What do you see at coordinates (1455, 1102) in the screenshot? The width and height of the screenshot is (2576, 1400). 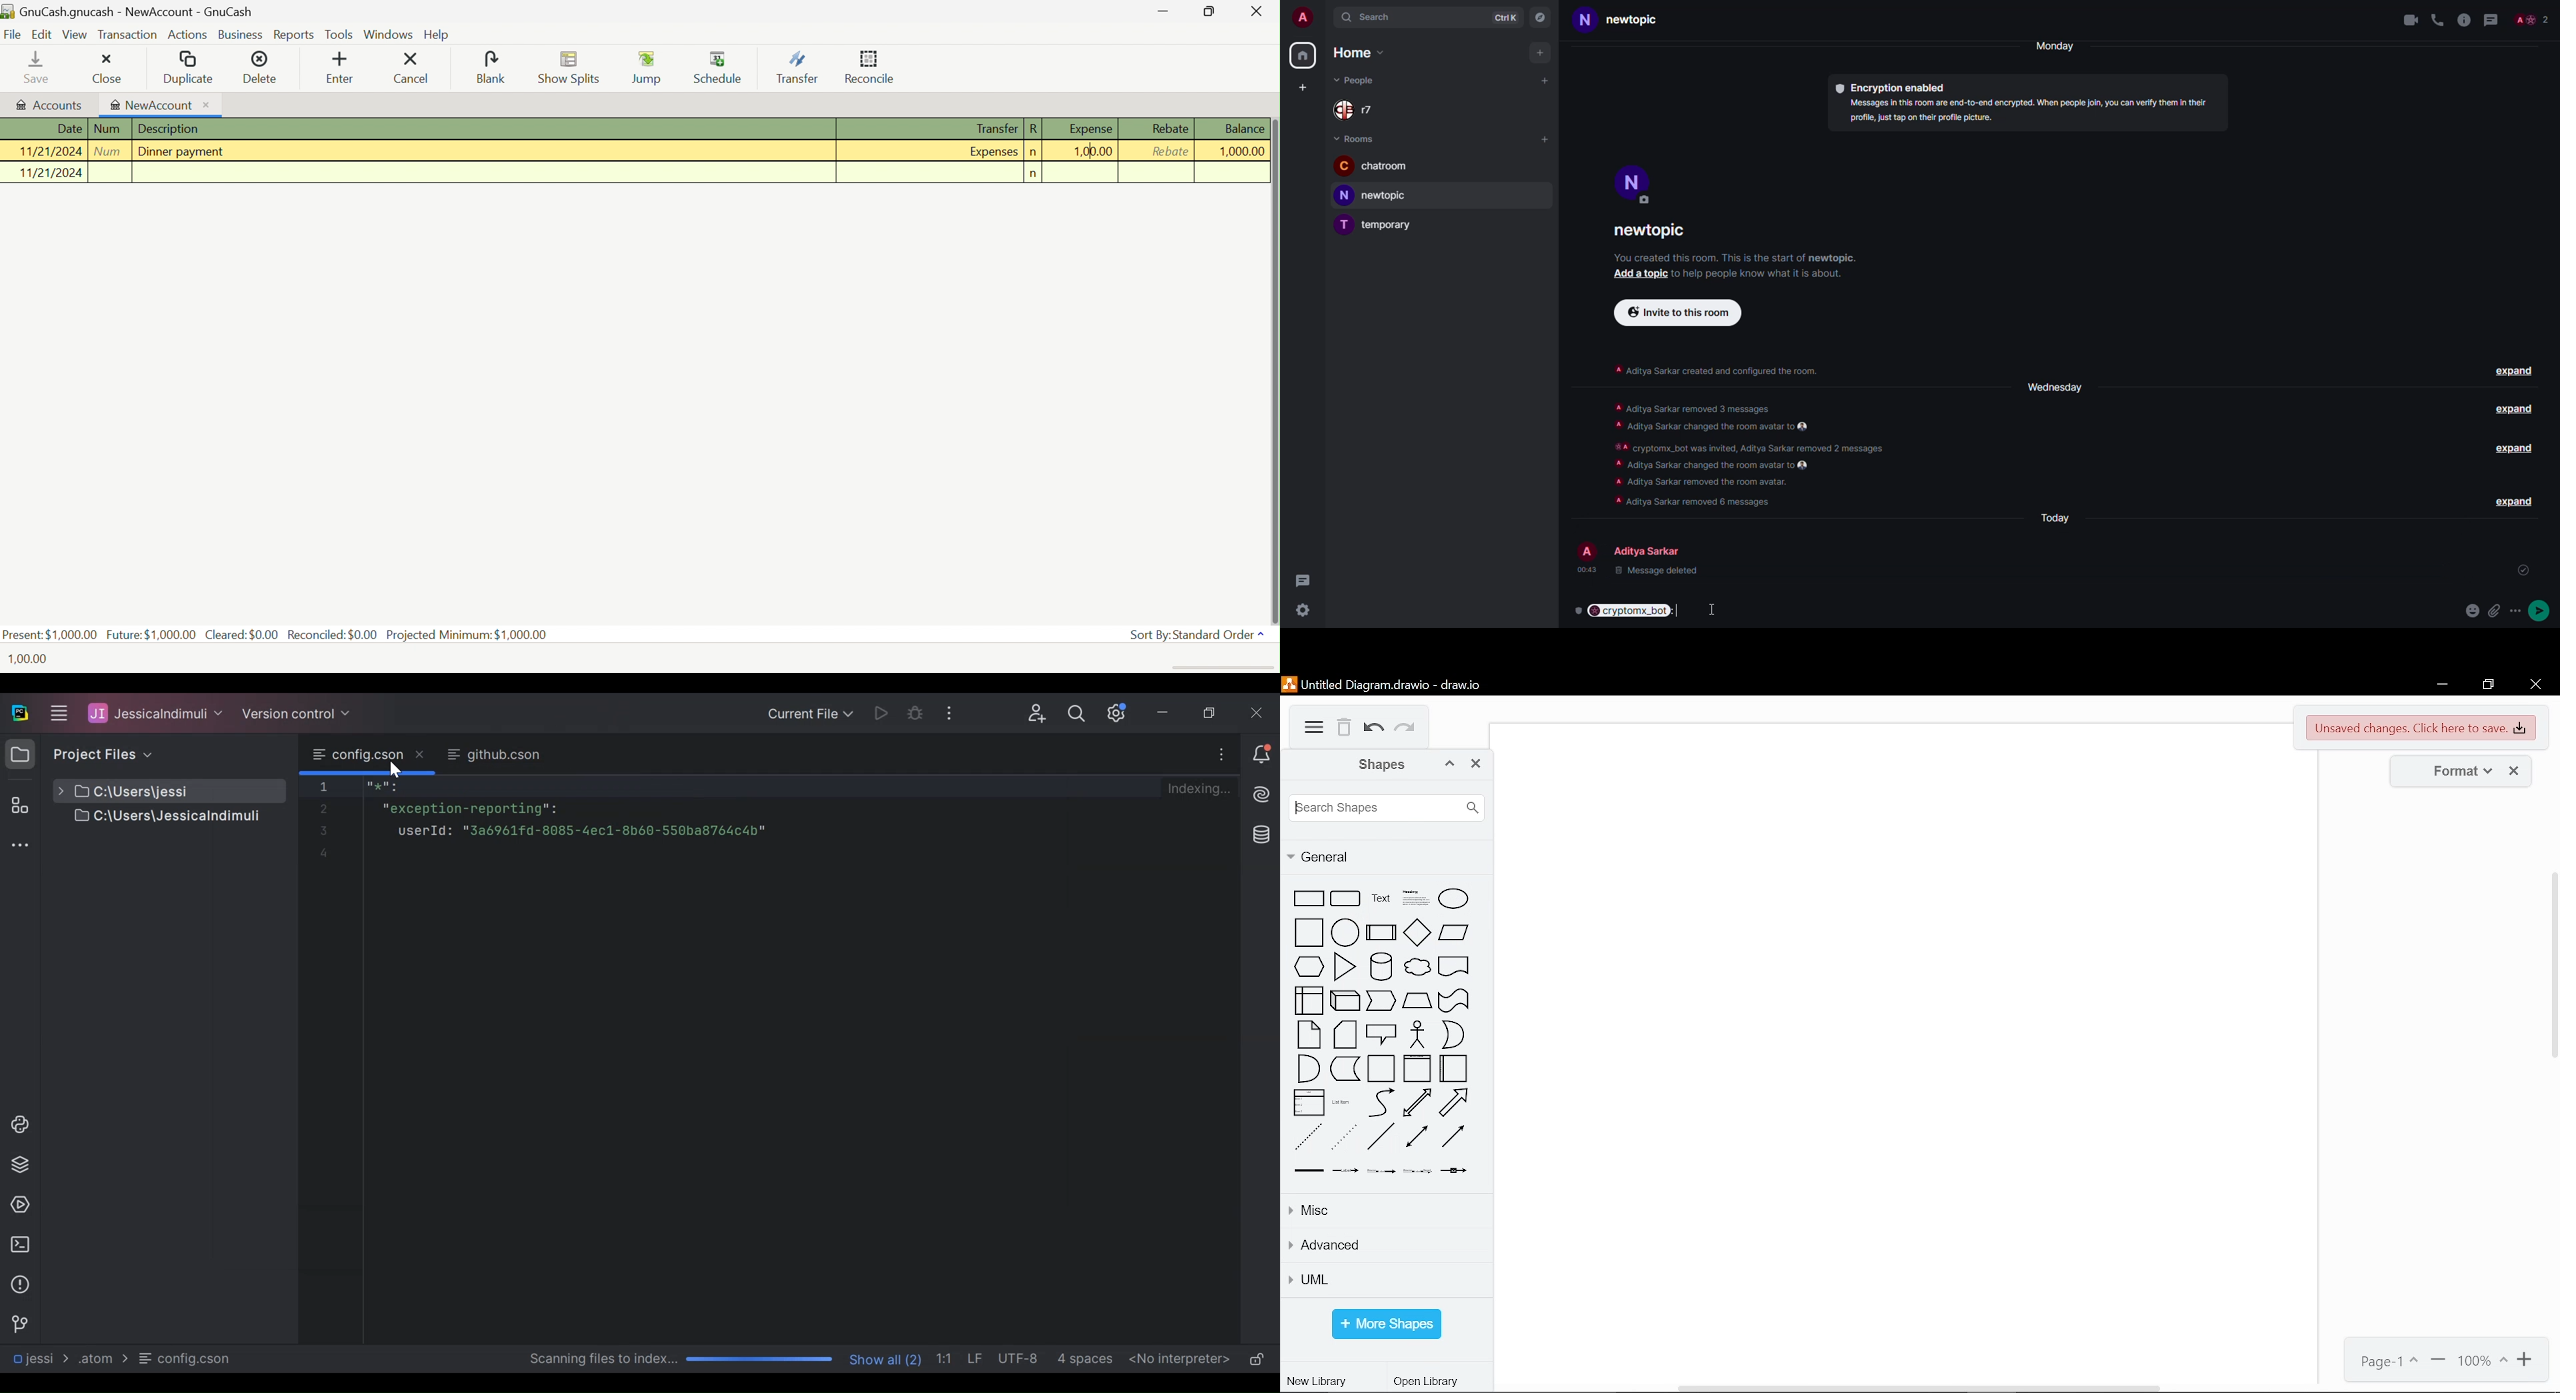 I see `arrow` at bounding box center [1455, 1102].